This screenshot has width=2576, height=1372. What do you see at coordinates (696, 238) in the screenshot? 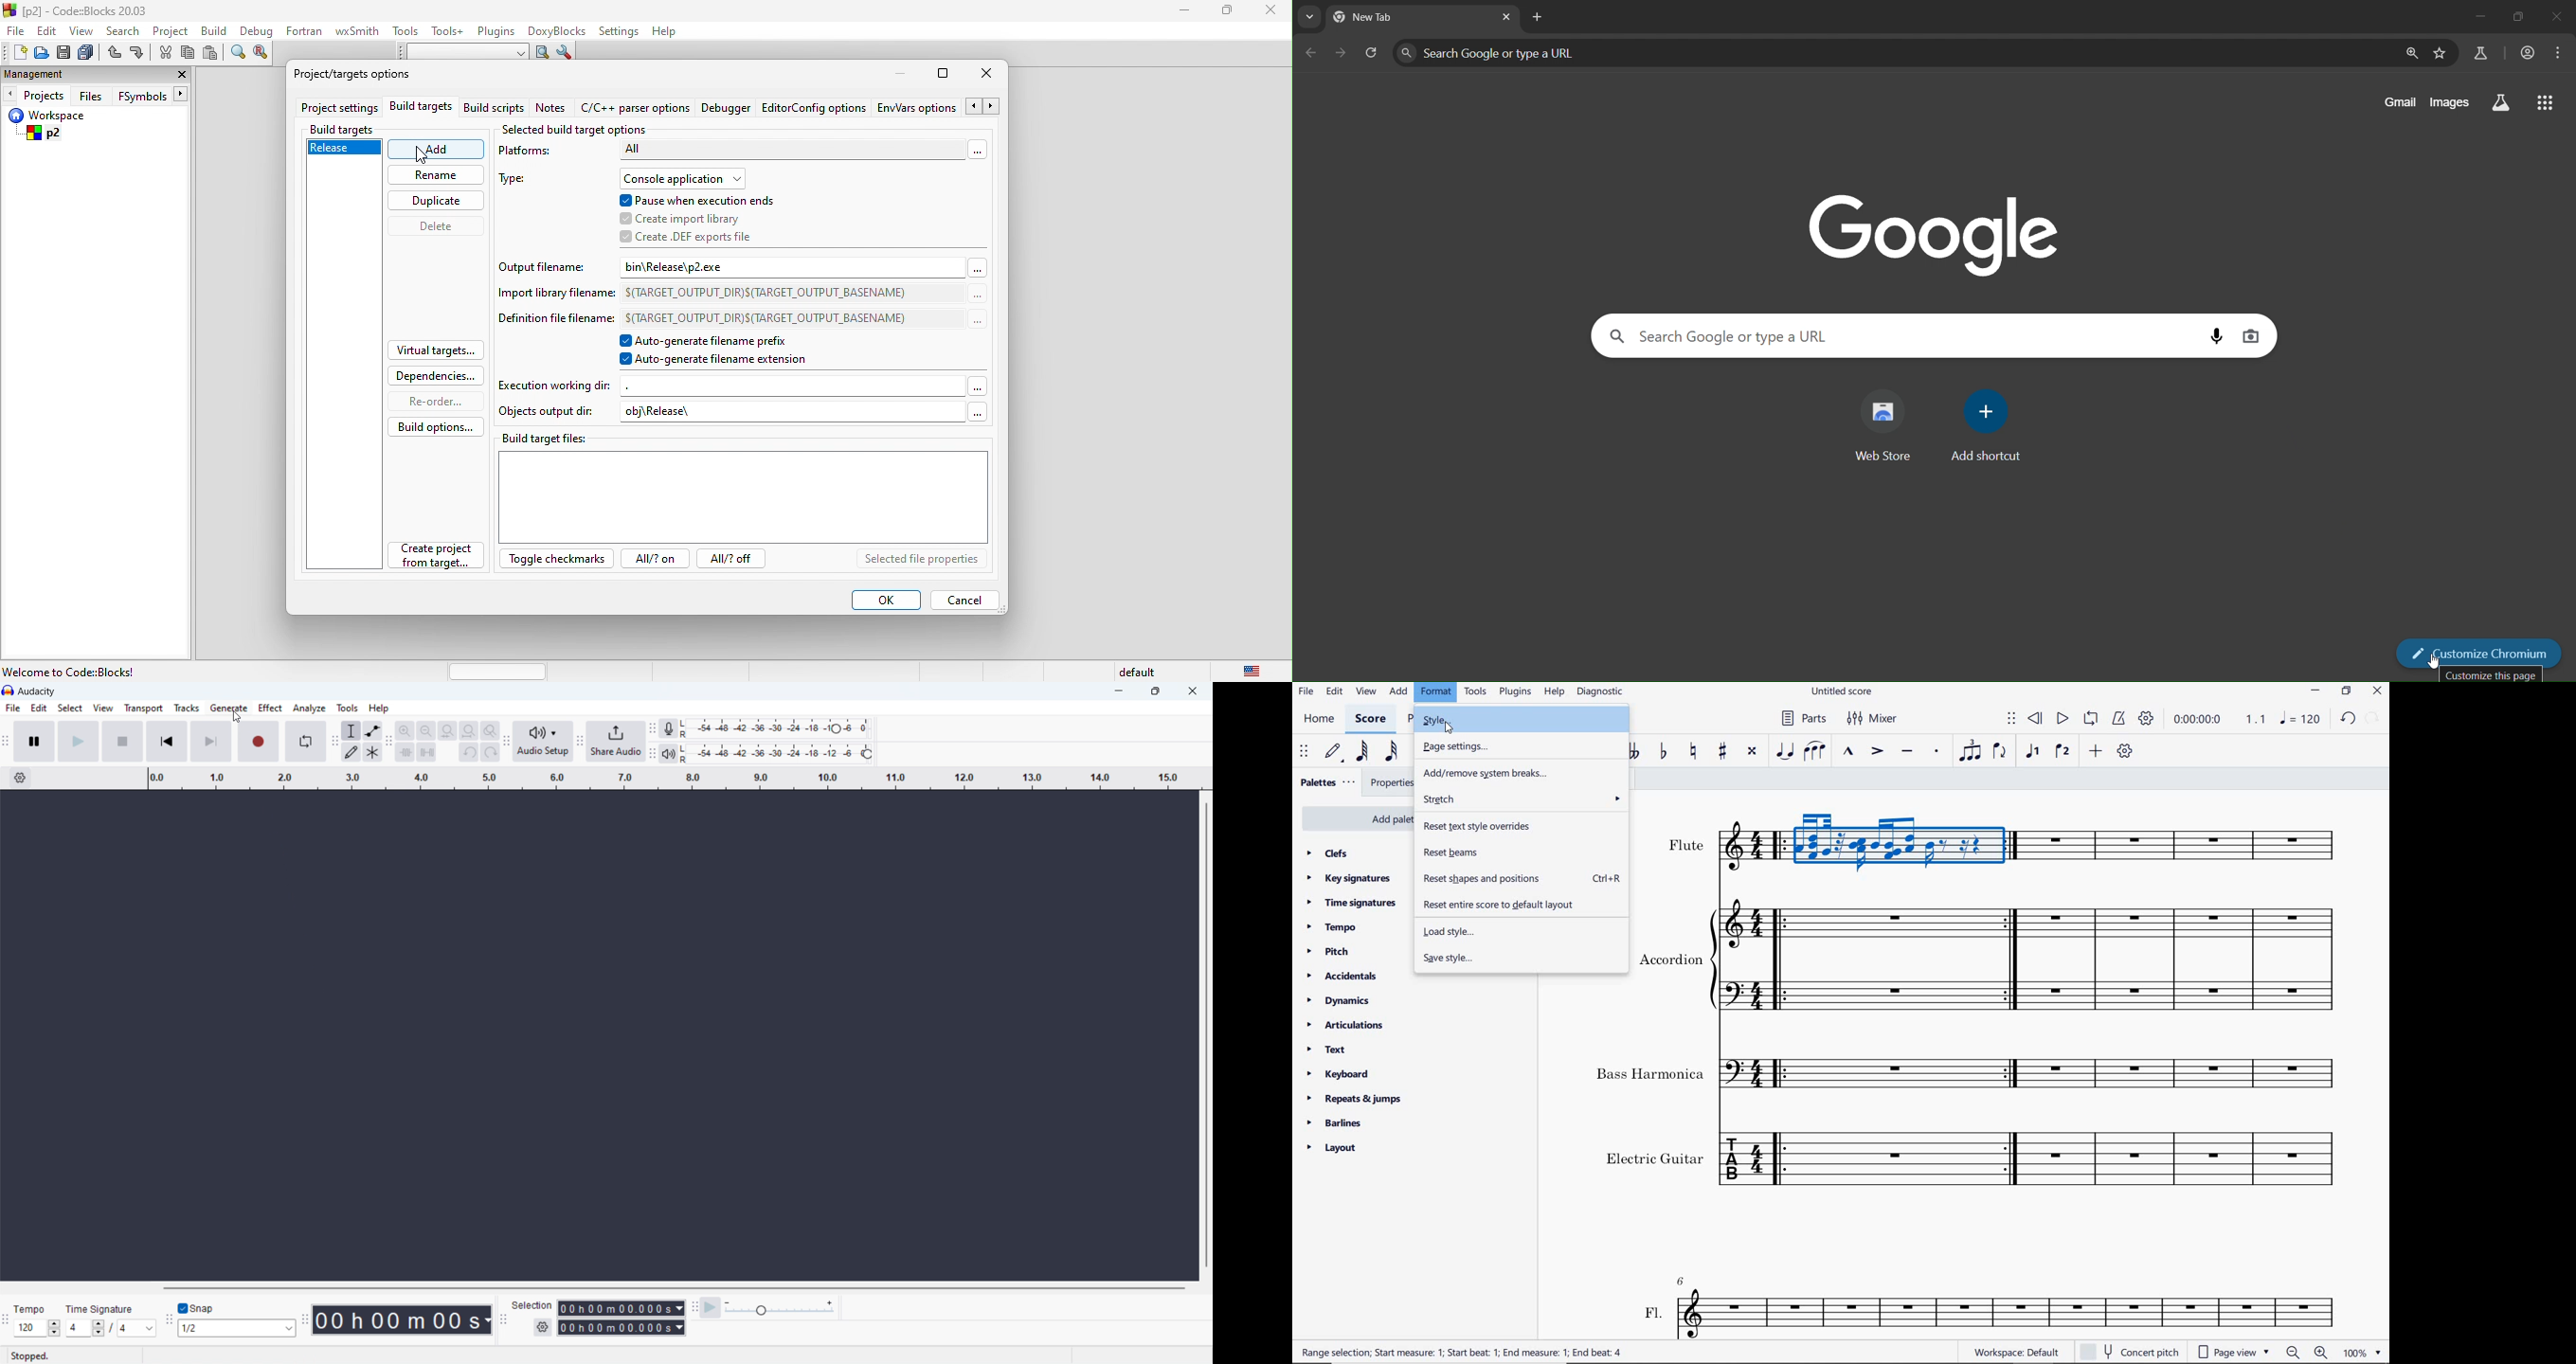
I see `create .def exports file` at bounding box center [696, 238].